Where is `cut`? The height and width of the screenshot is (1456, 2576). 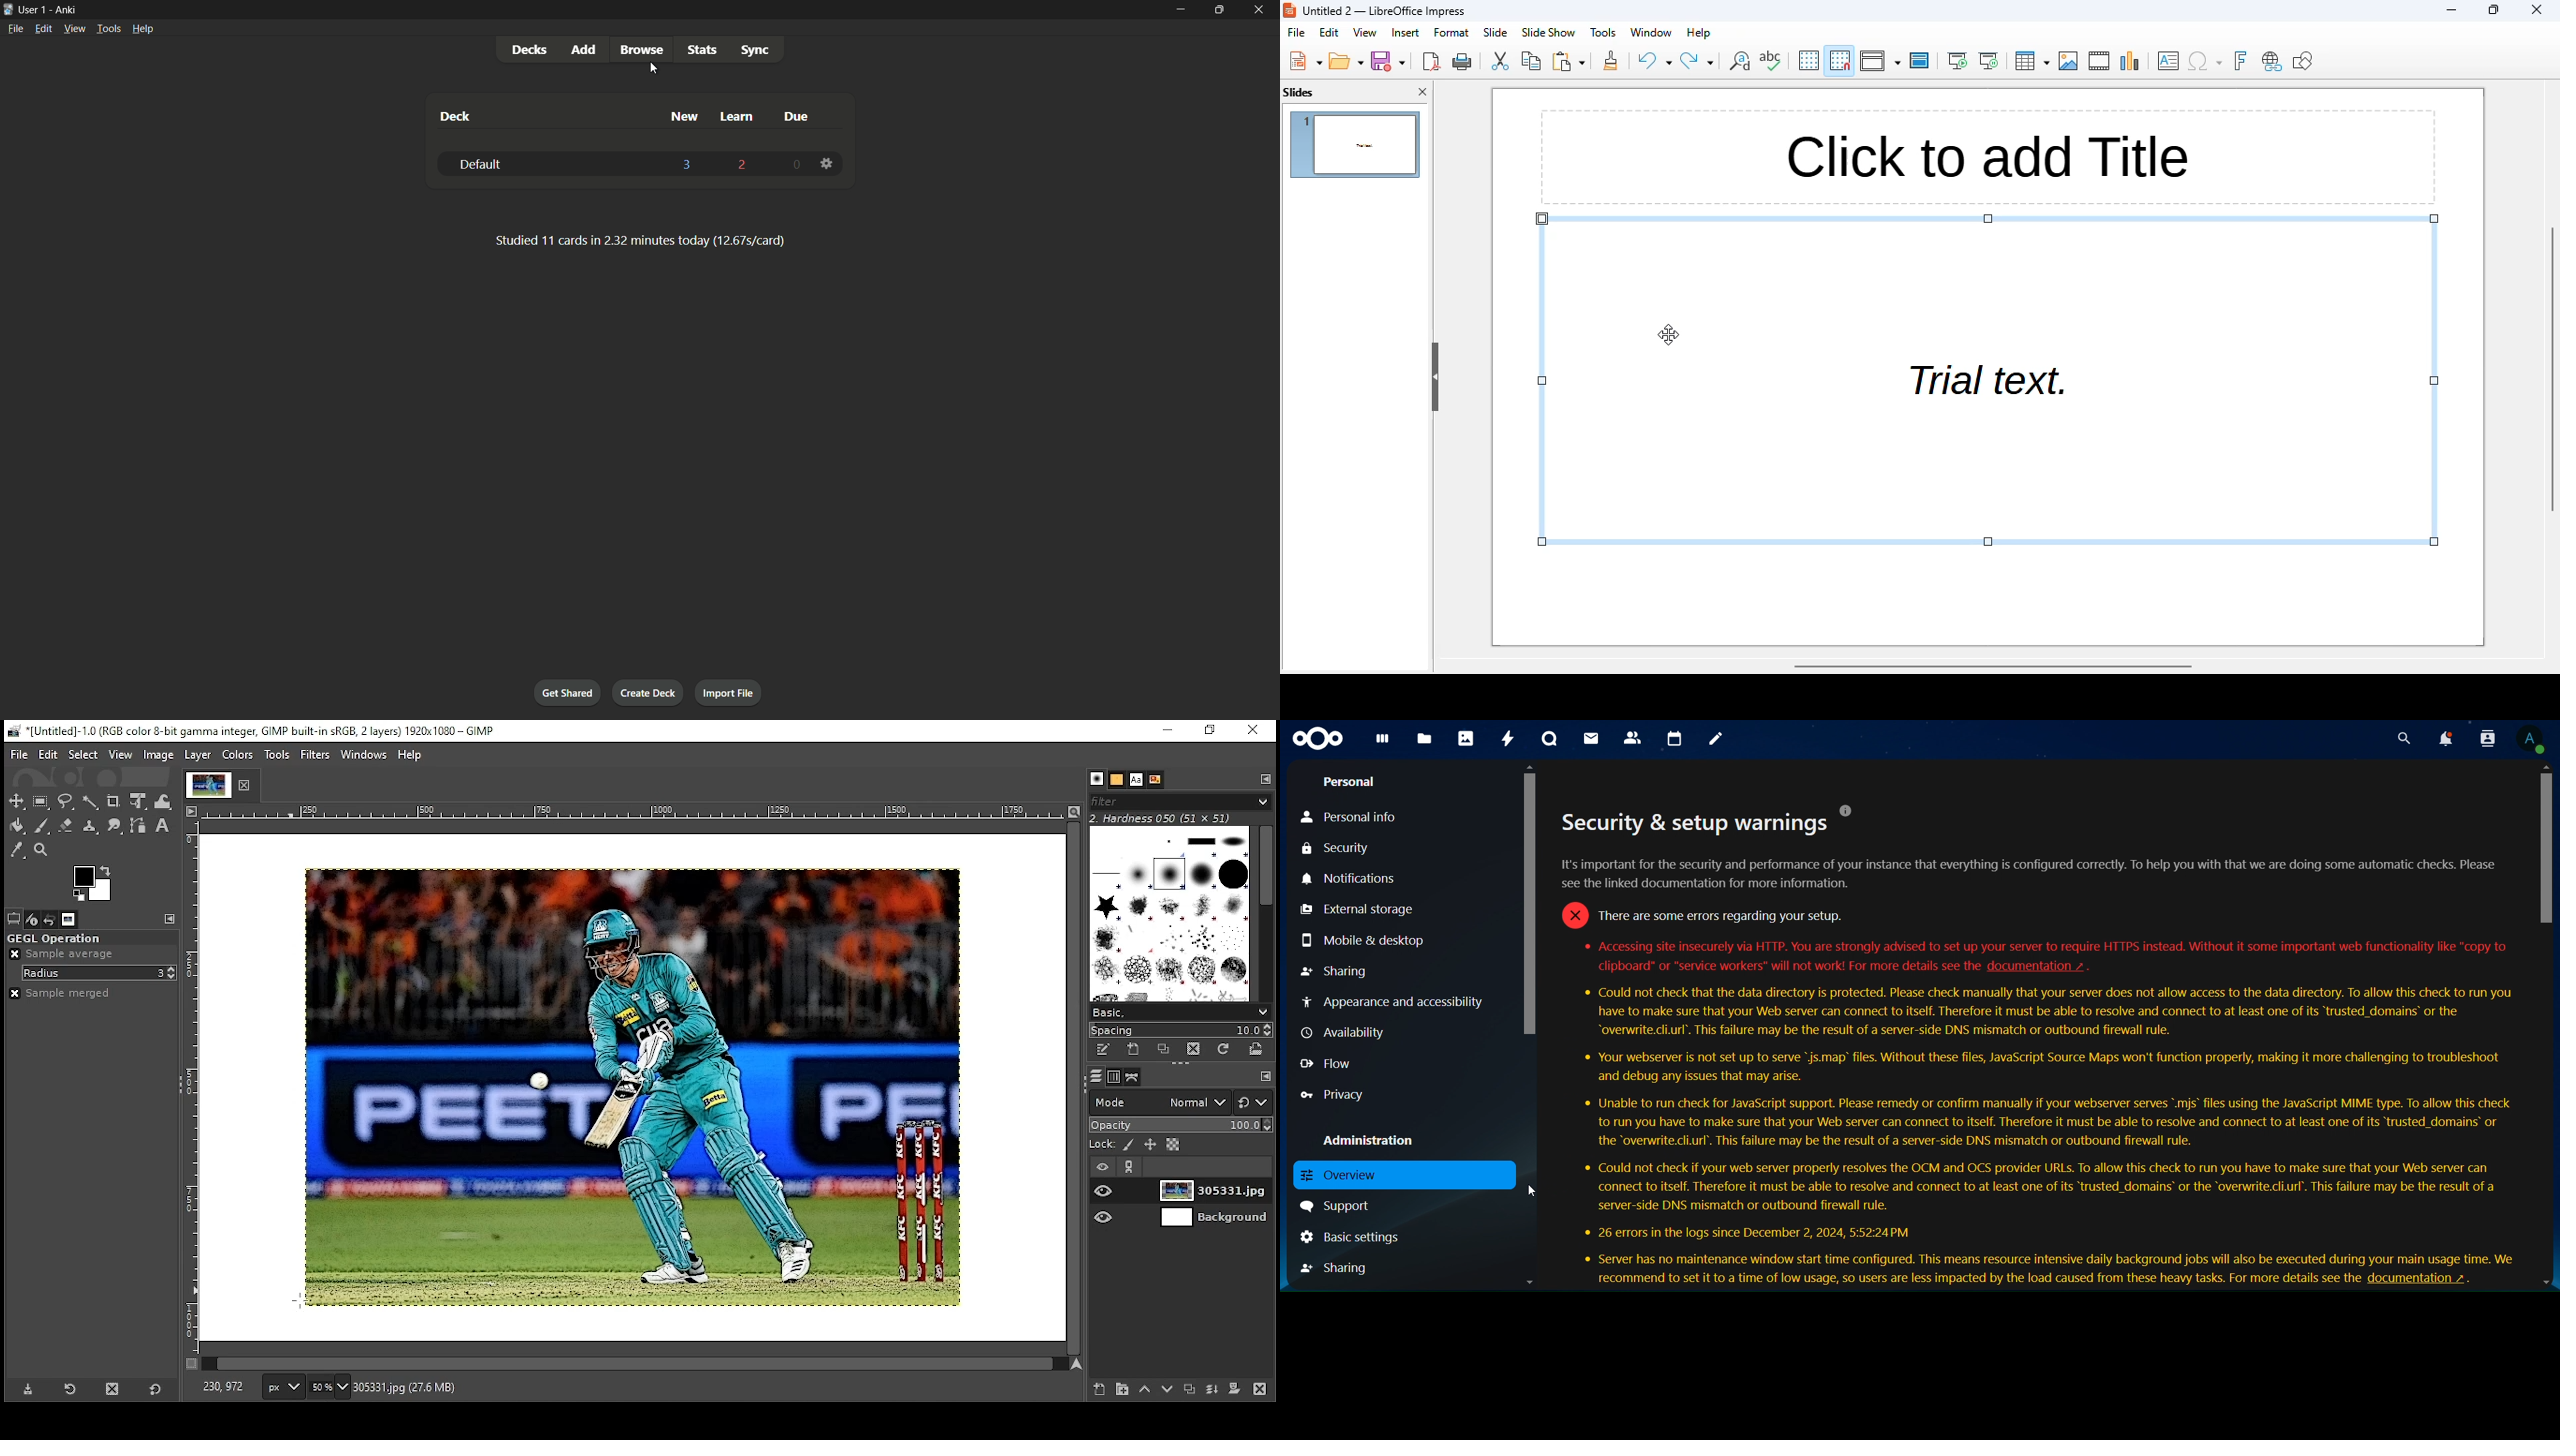 cut is located at coordinates (1499, 61).